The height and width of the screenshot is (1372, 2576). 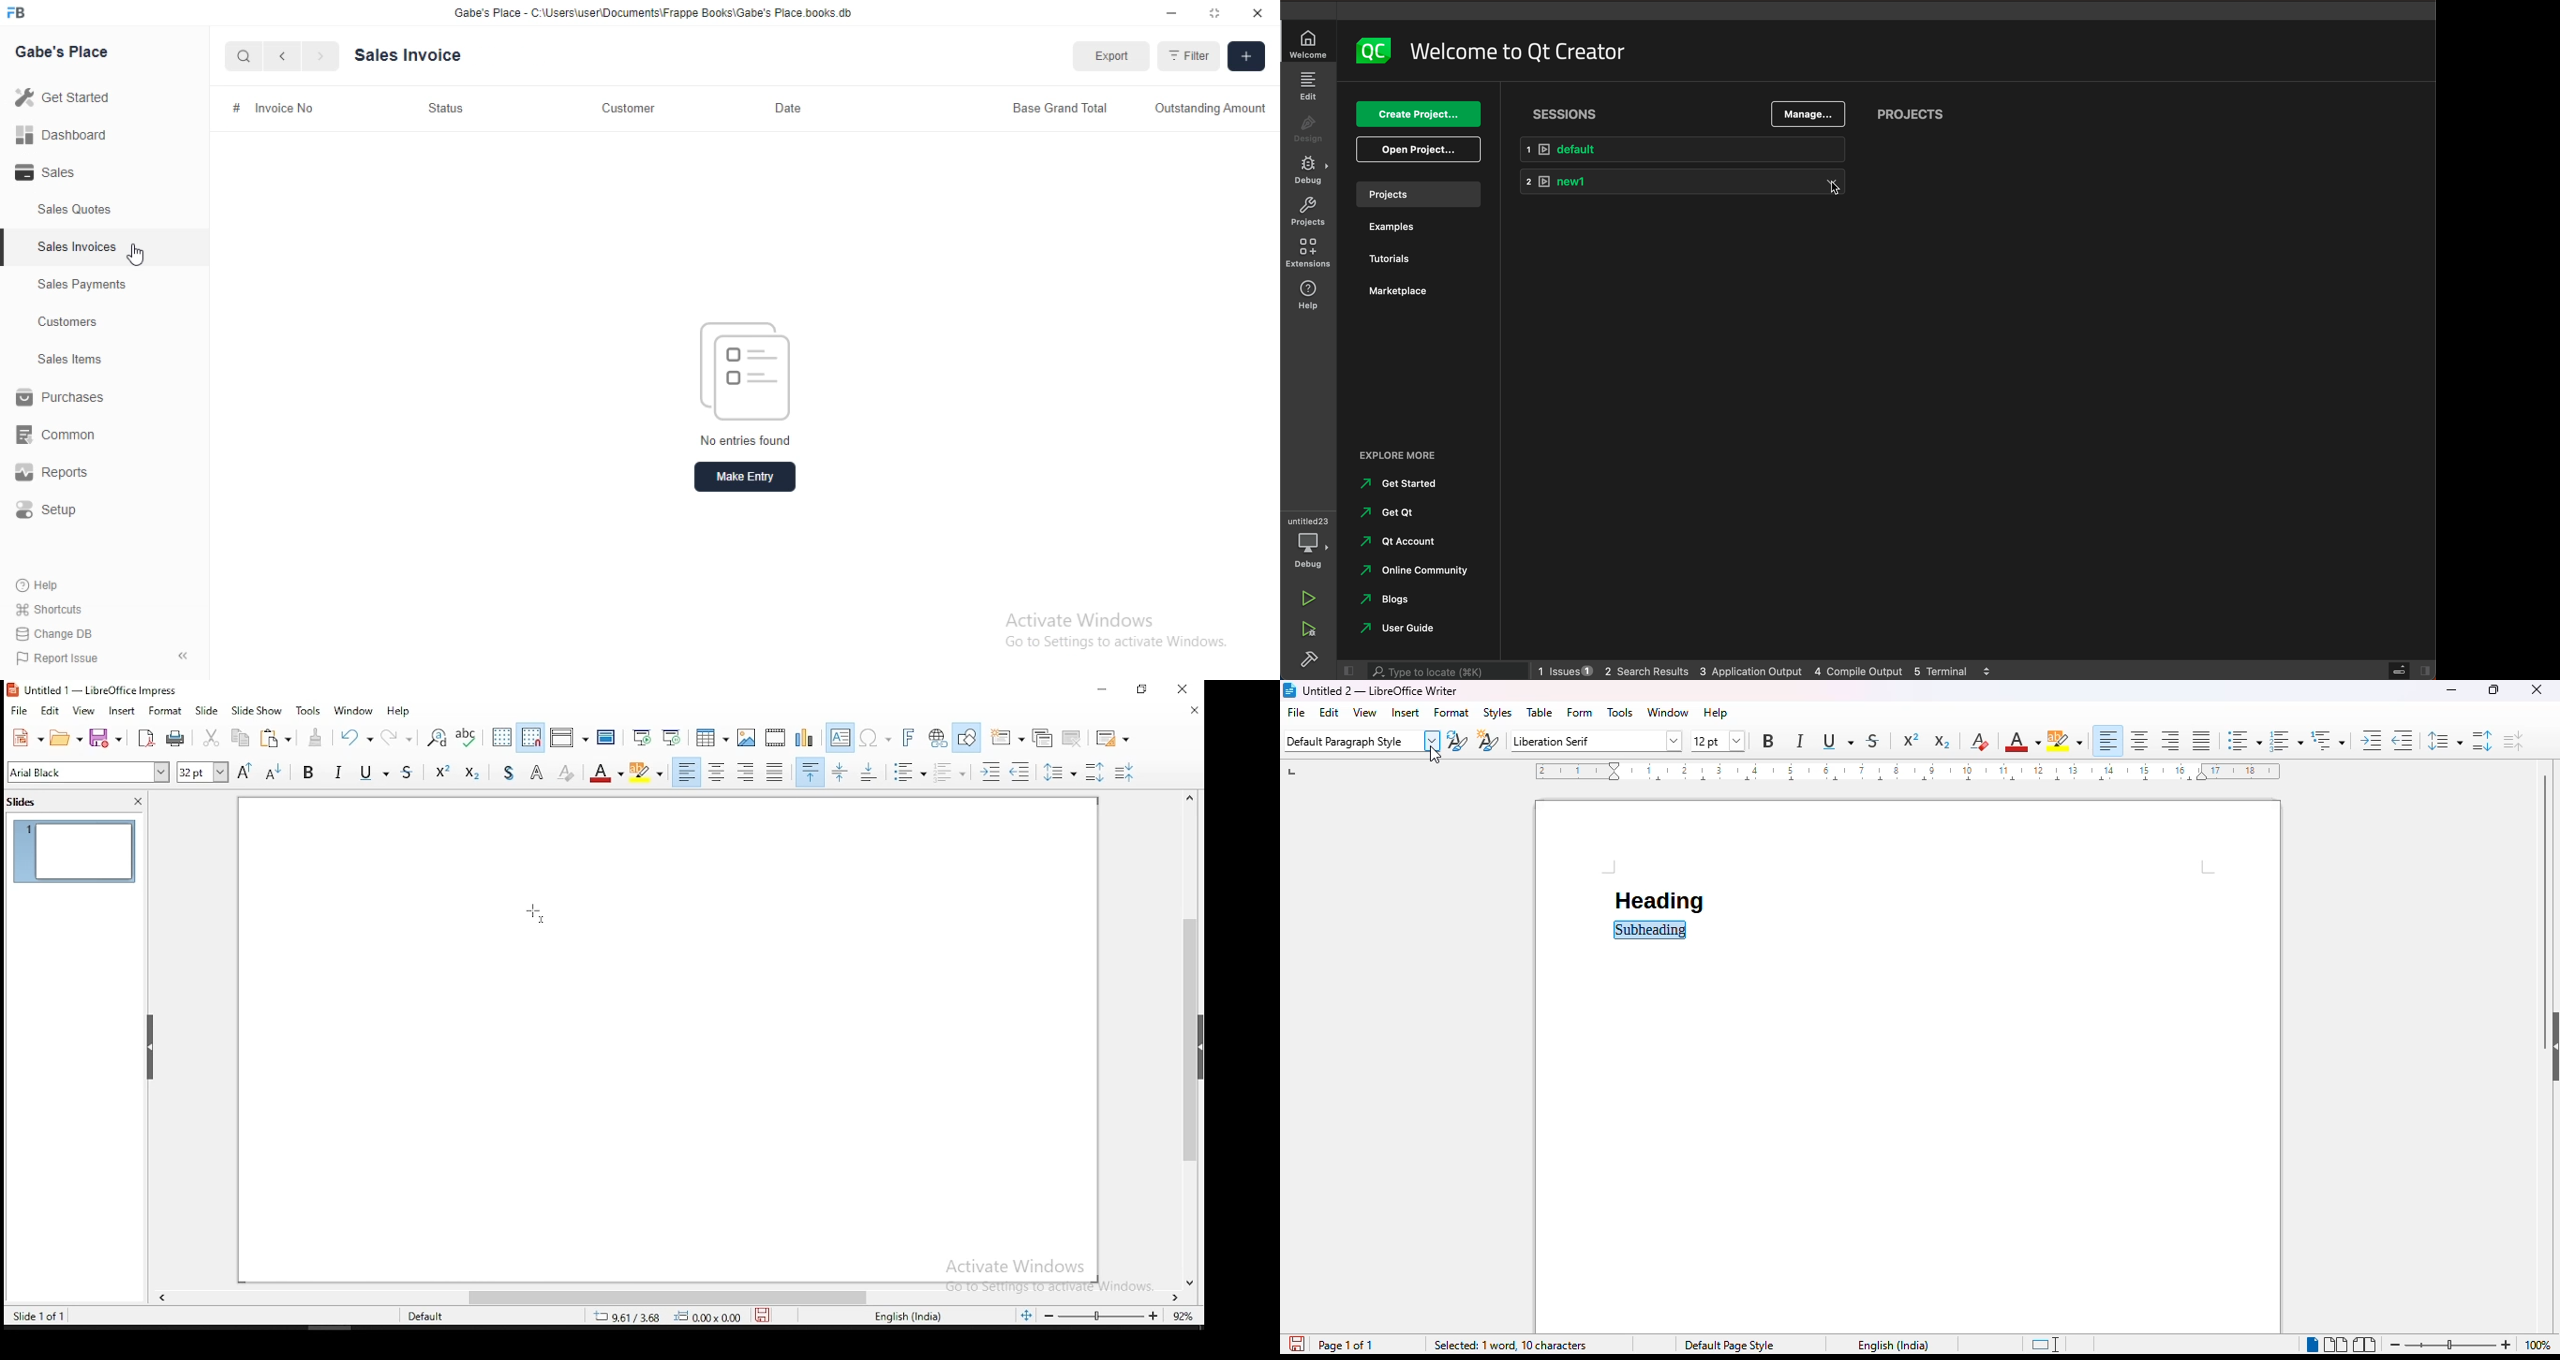 I want to click on search, so click(x=1445, y=671).